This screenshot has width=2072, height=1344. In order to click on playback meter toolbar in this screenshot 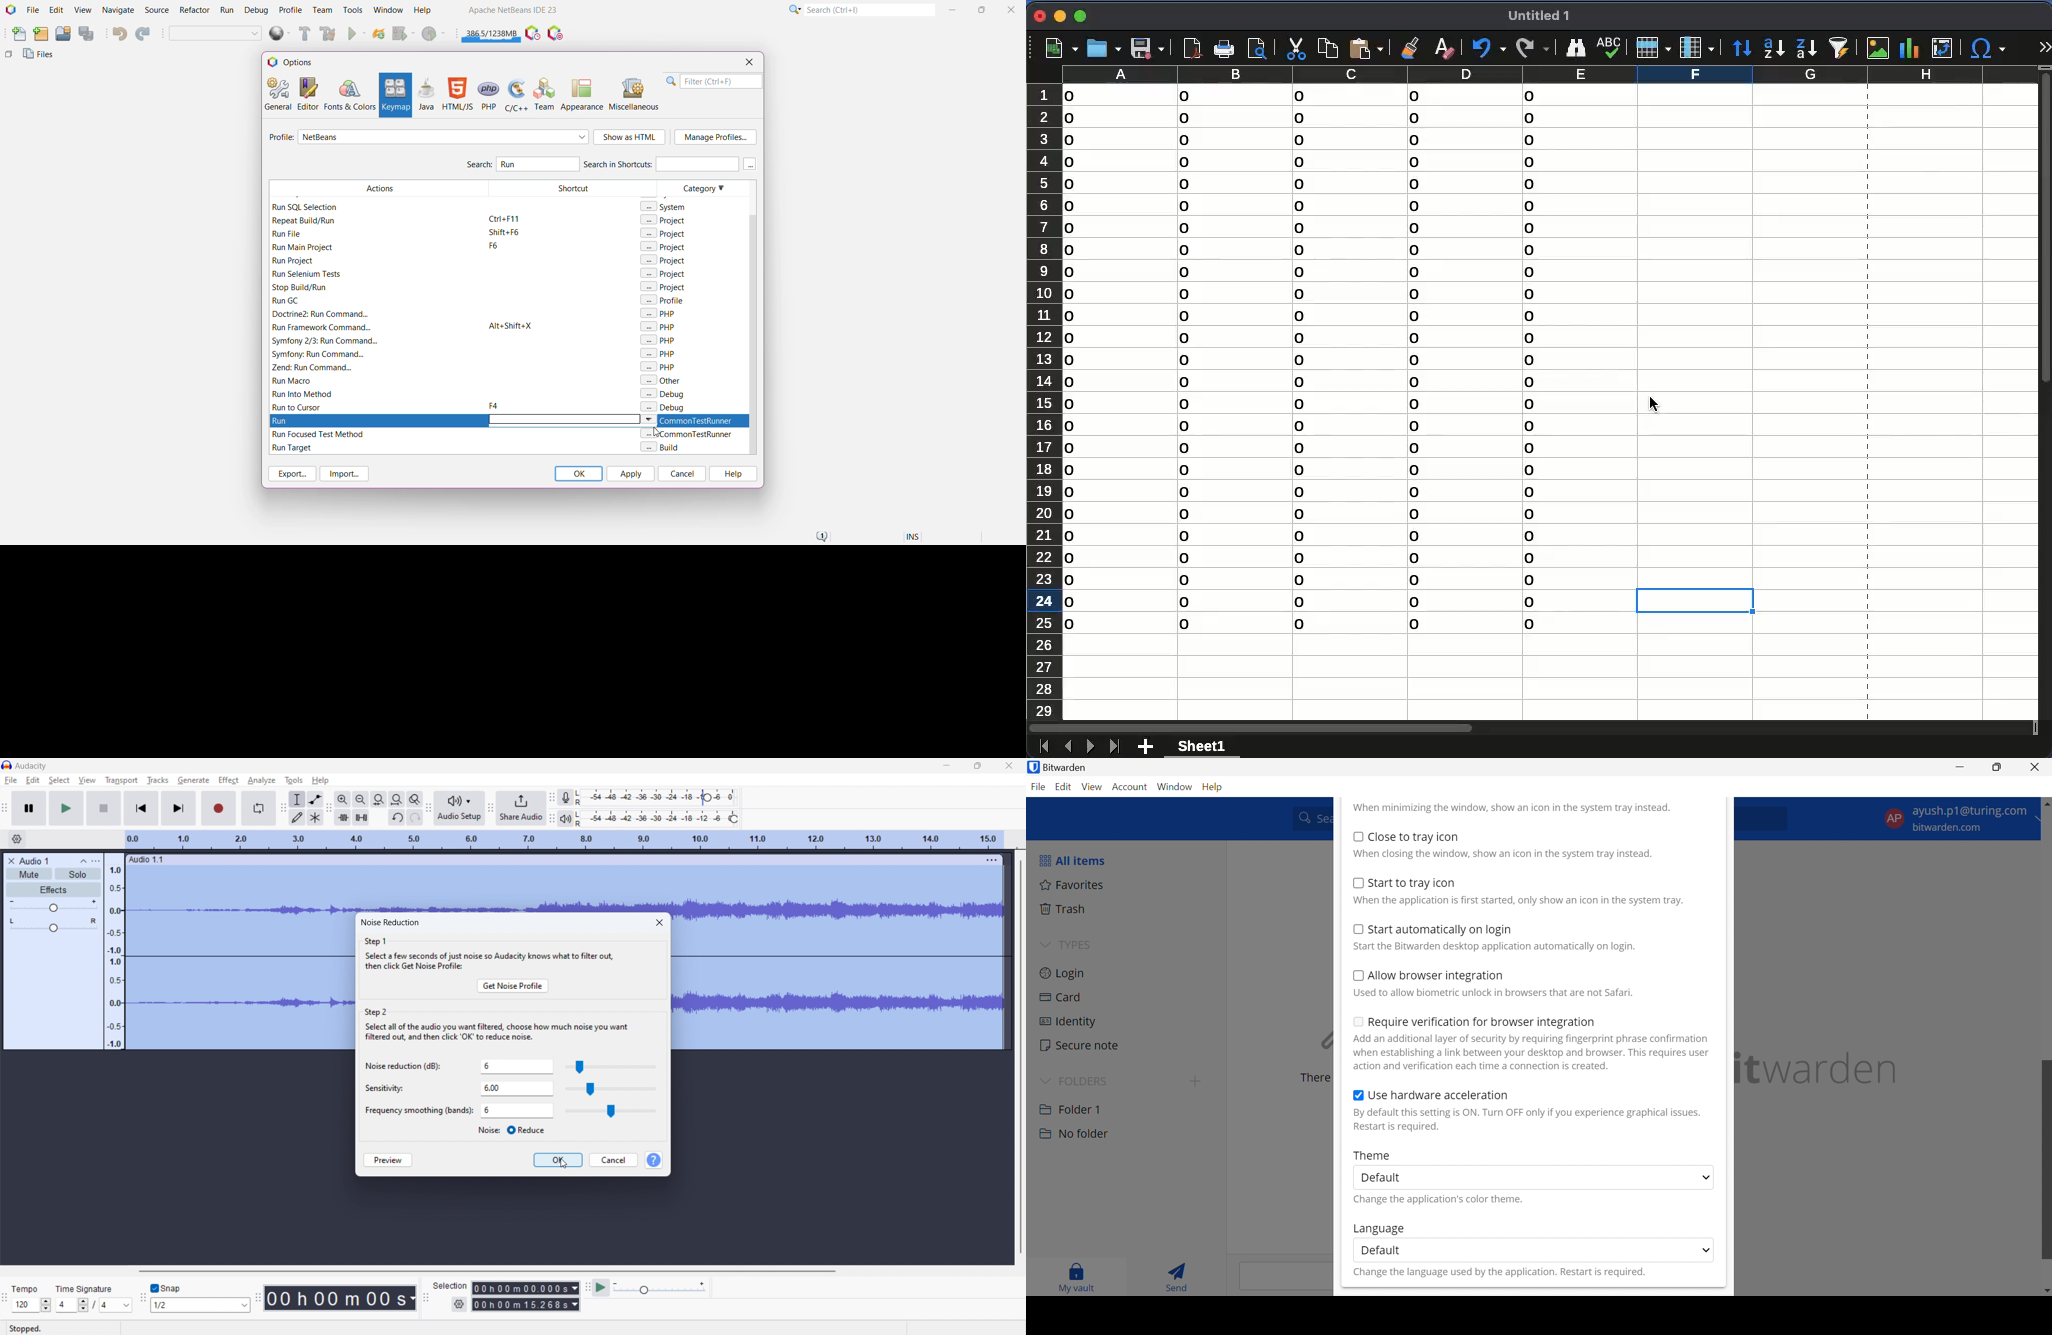, I will do `click(551, 818)`.